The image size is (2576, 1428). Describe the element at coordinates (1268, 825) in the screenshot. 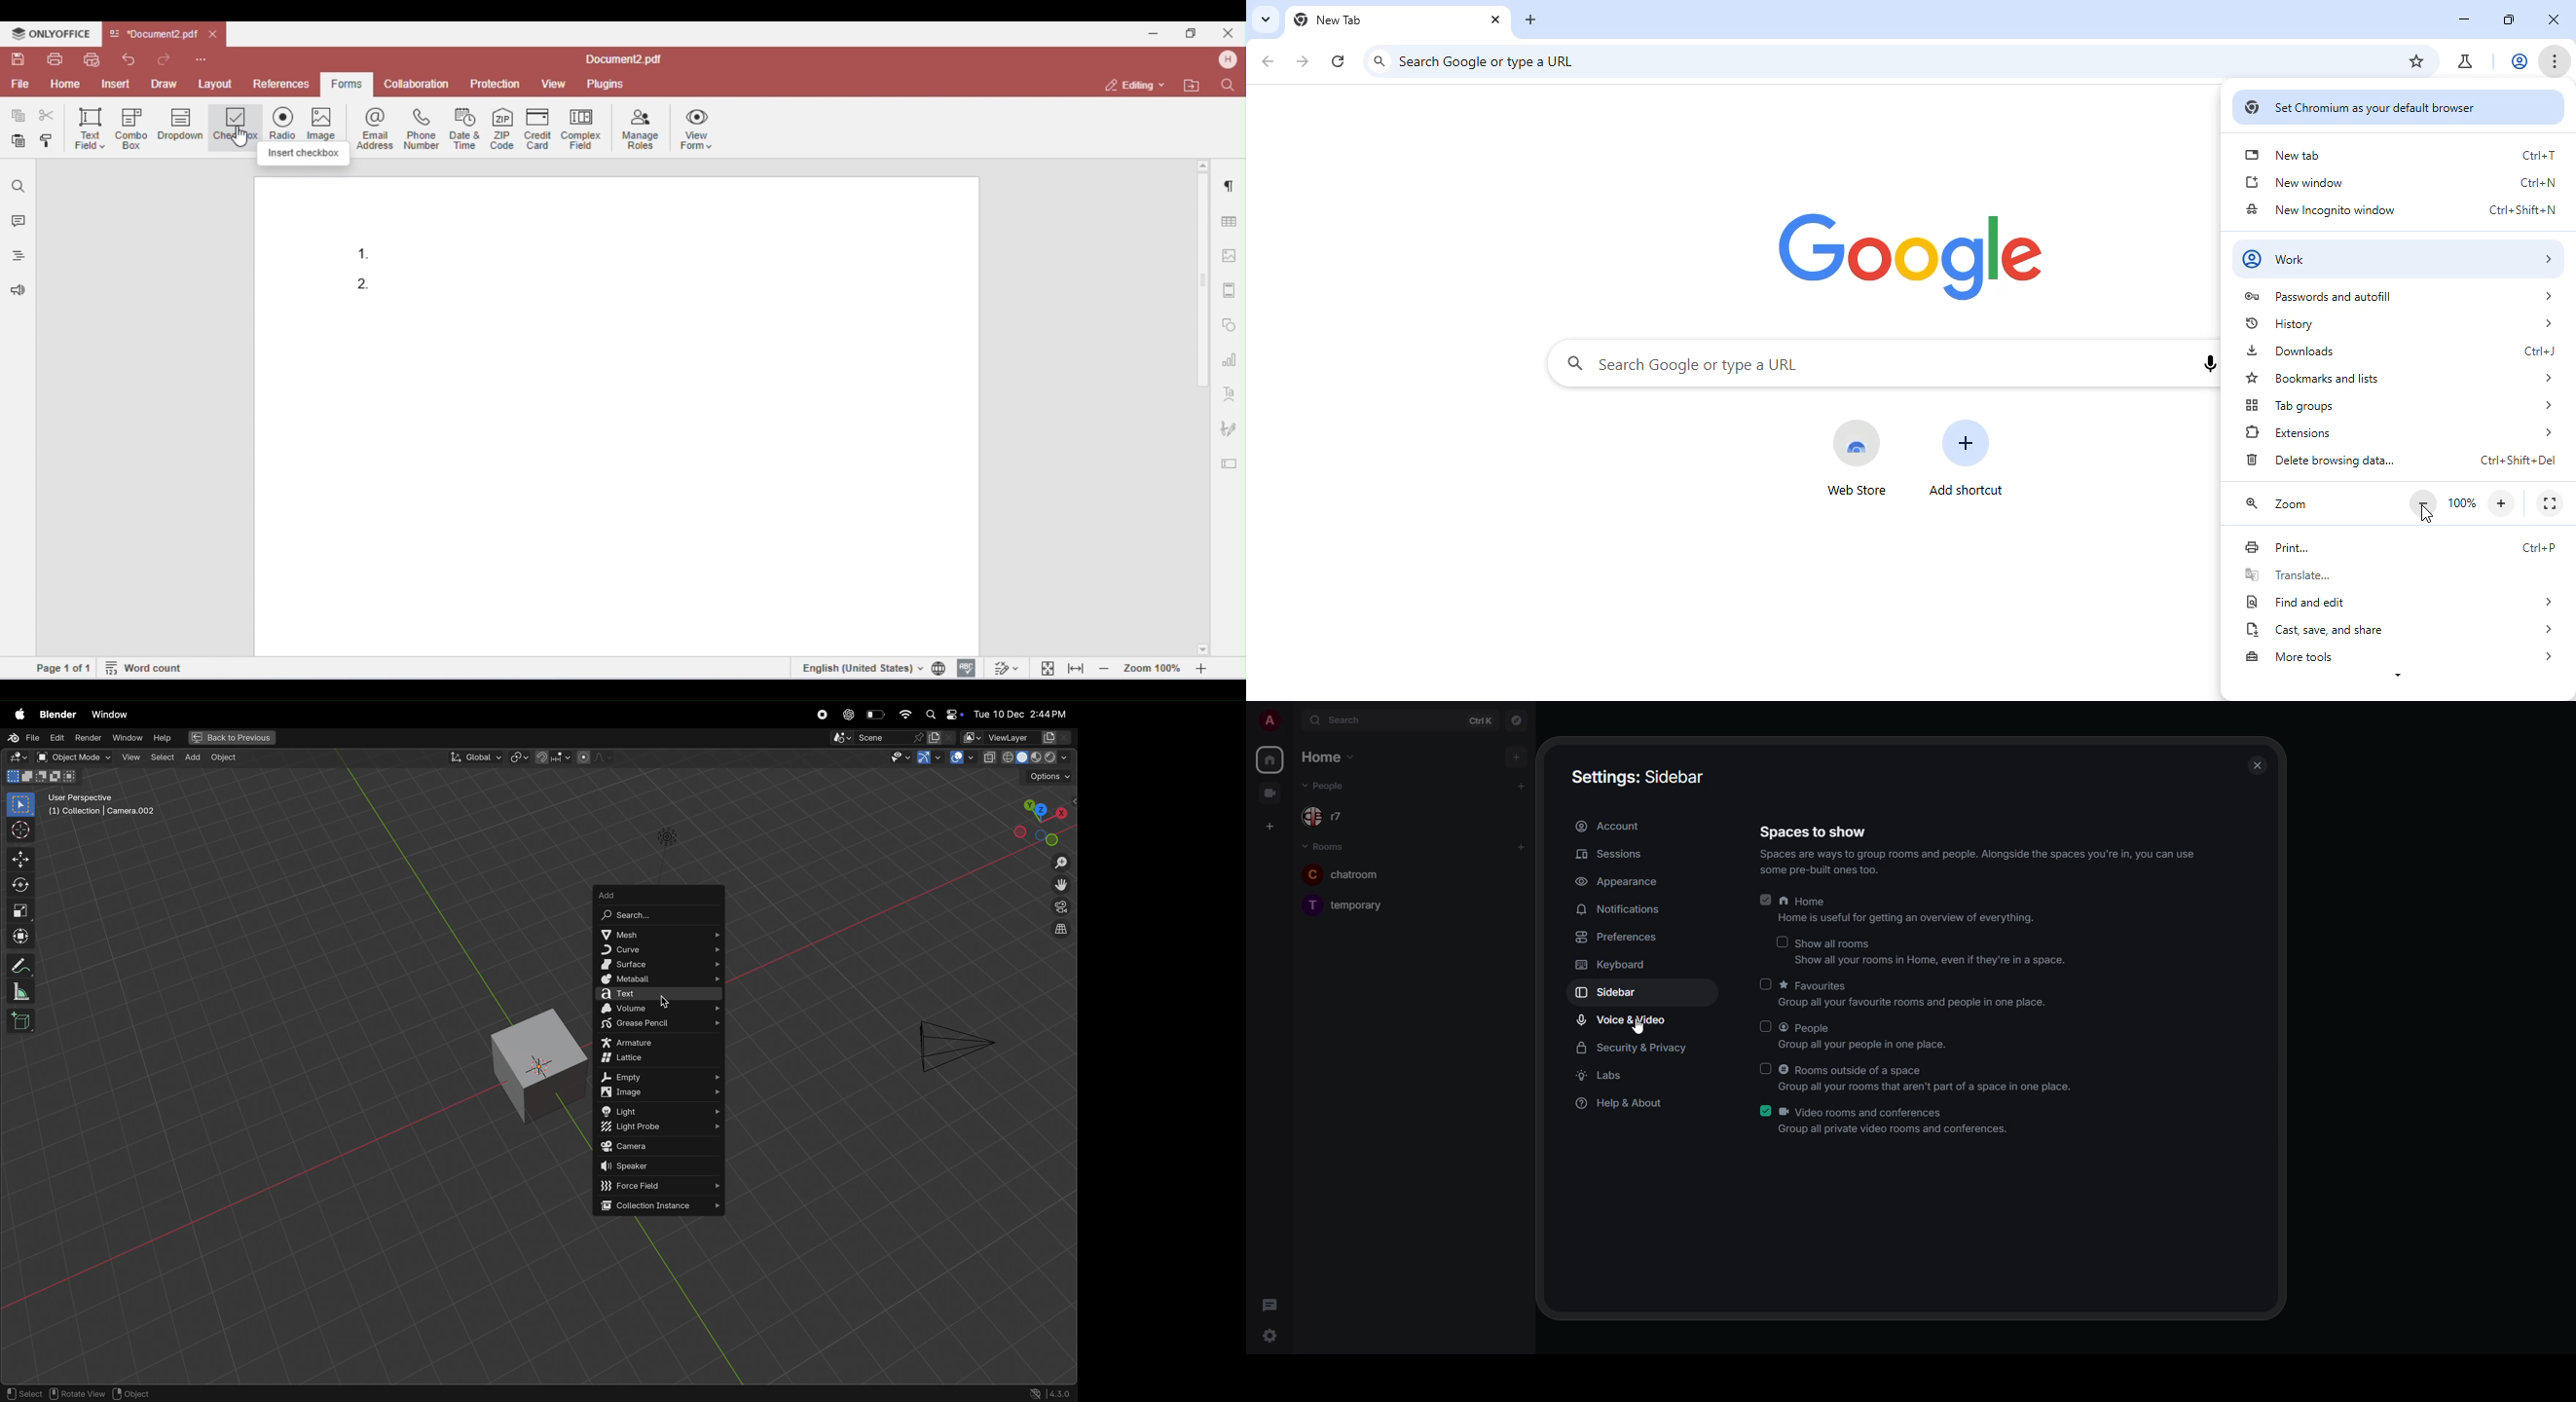

I see `create space` at that location.